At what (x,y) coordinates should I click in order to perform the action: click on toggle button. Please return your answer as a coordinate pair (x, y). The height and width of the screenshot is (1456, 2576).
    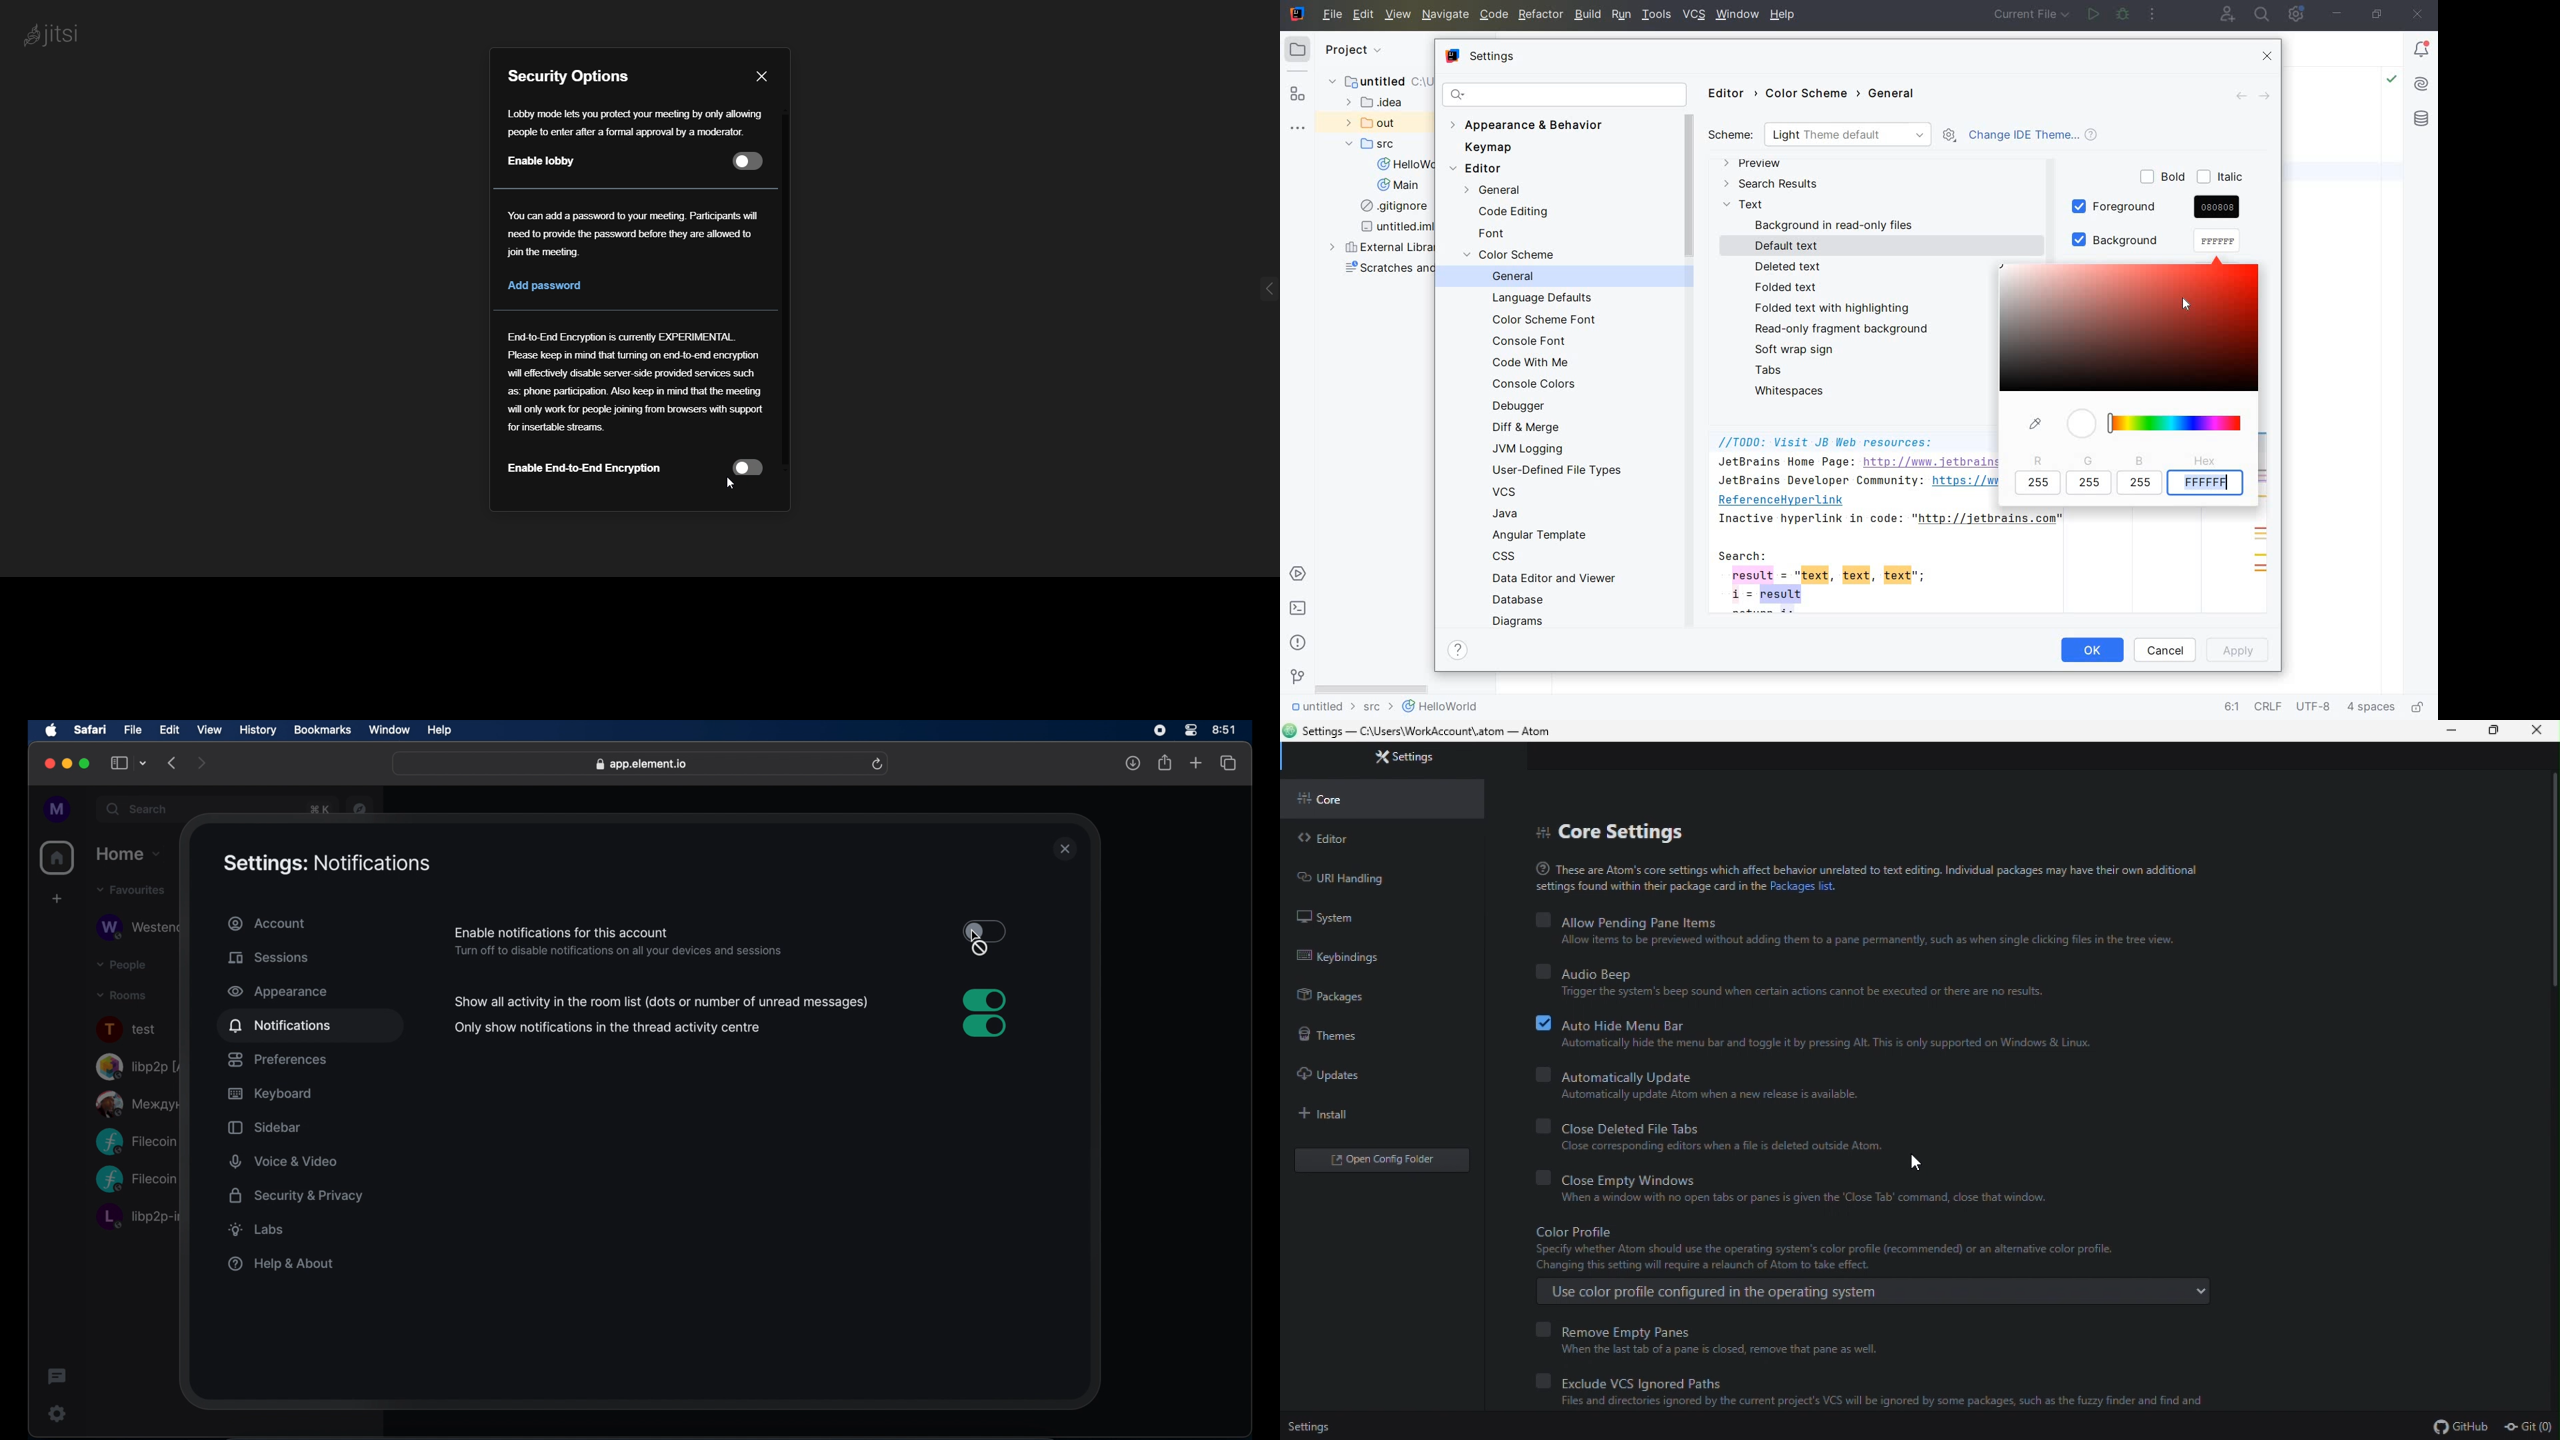
    Looking at the image, I should click on (983, 999).